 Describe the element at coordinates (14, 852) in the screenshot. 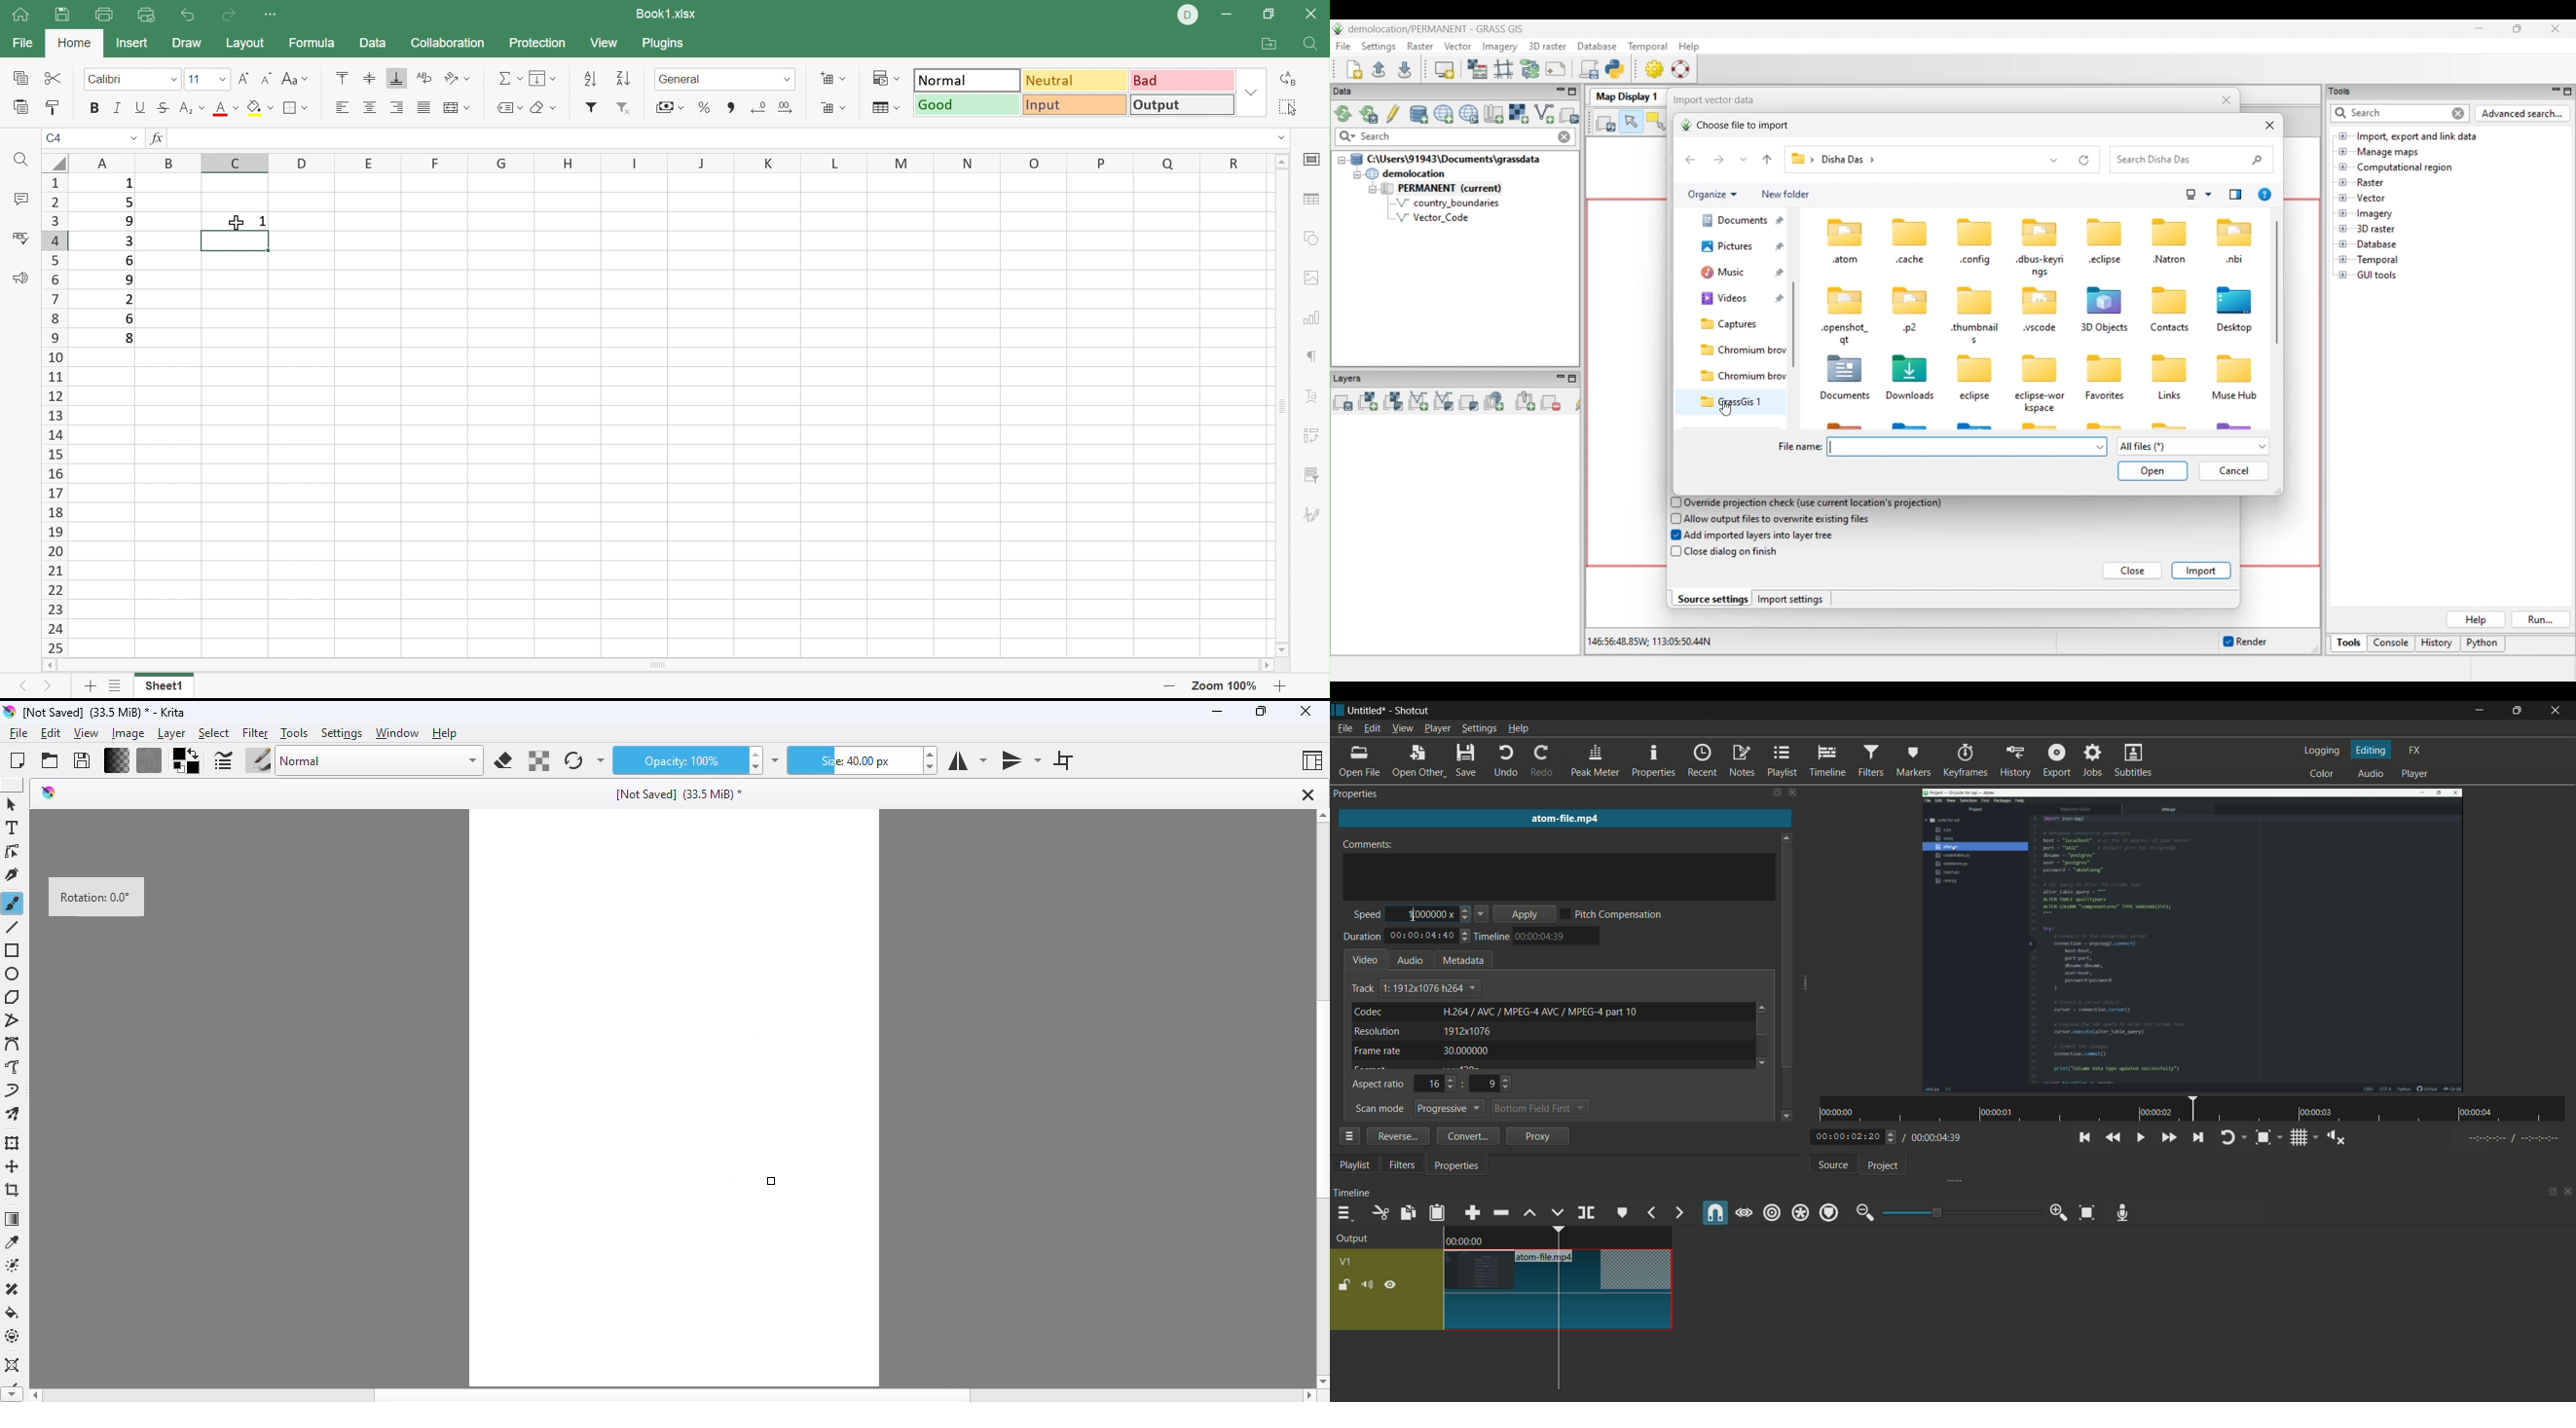

I see `edit shapes tool` at that location.